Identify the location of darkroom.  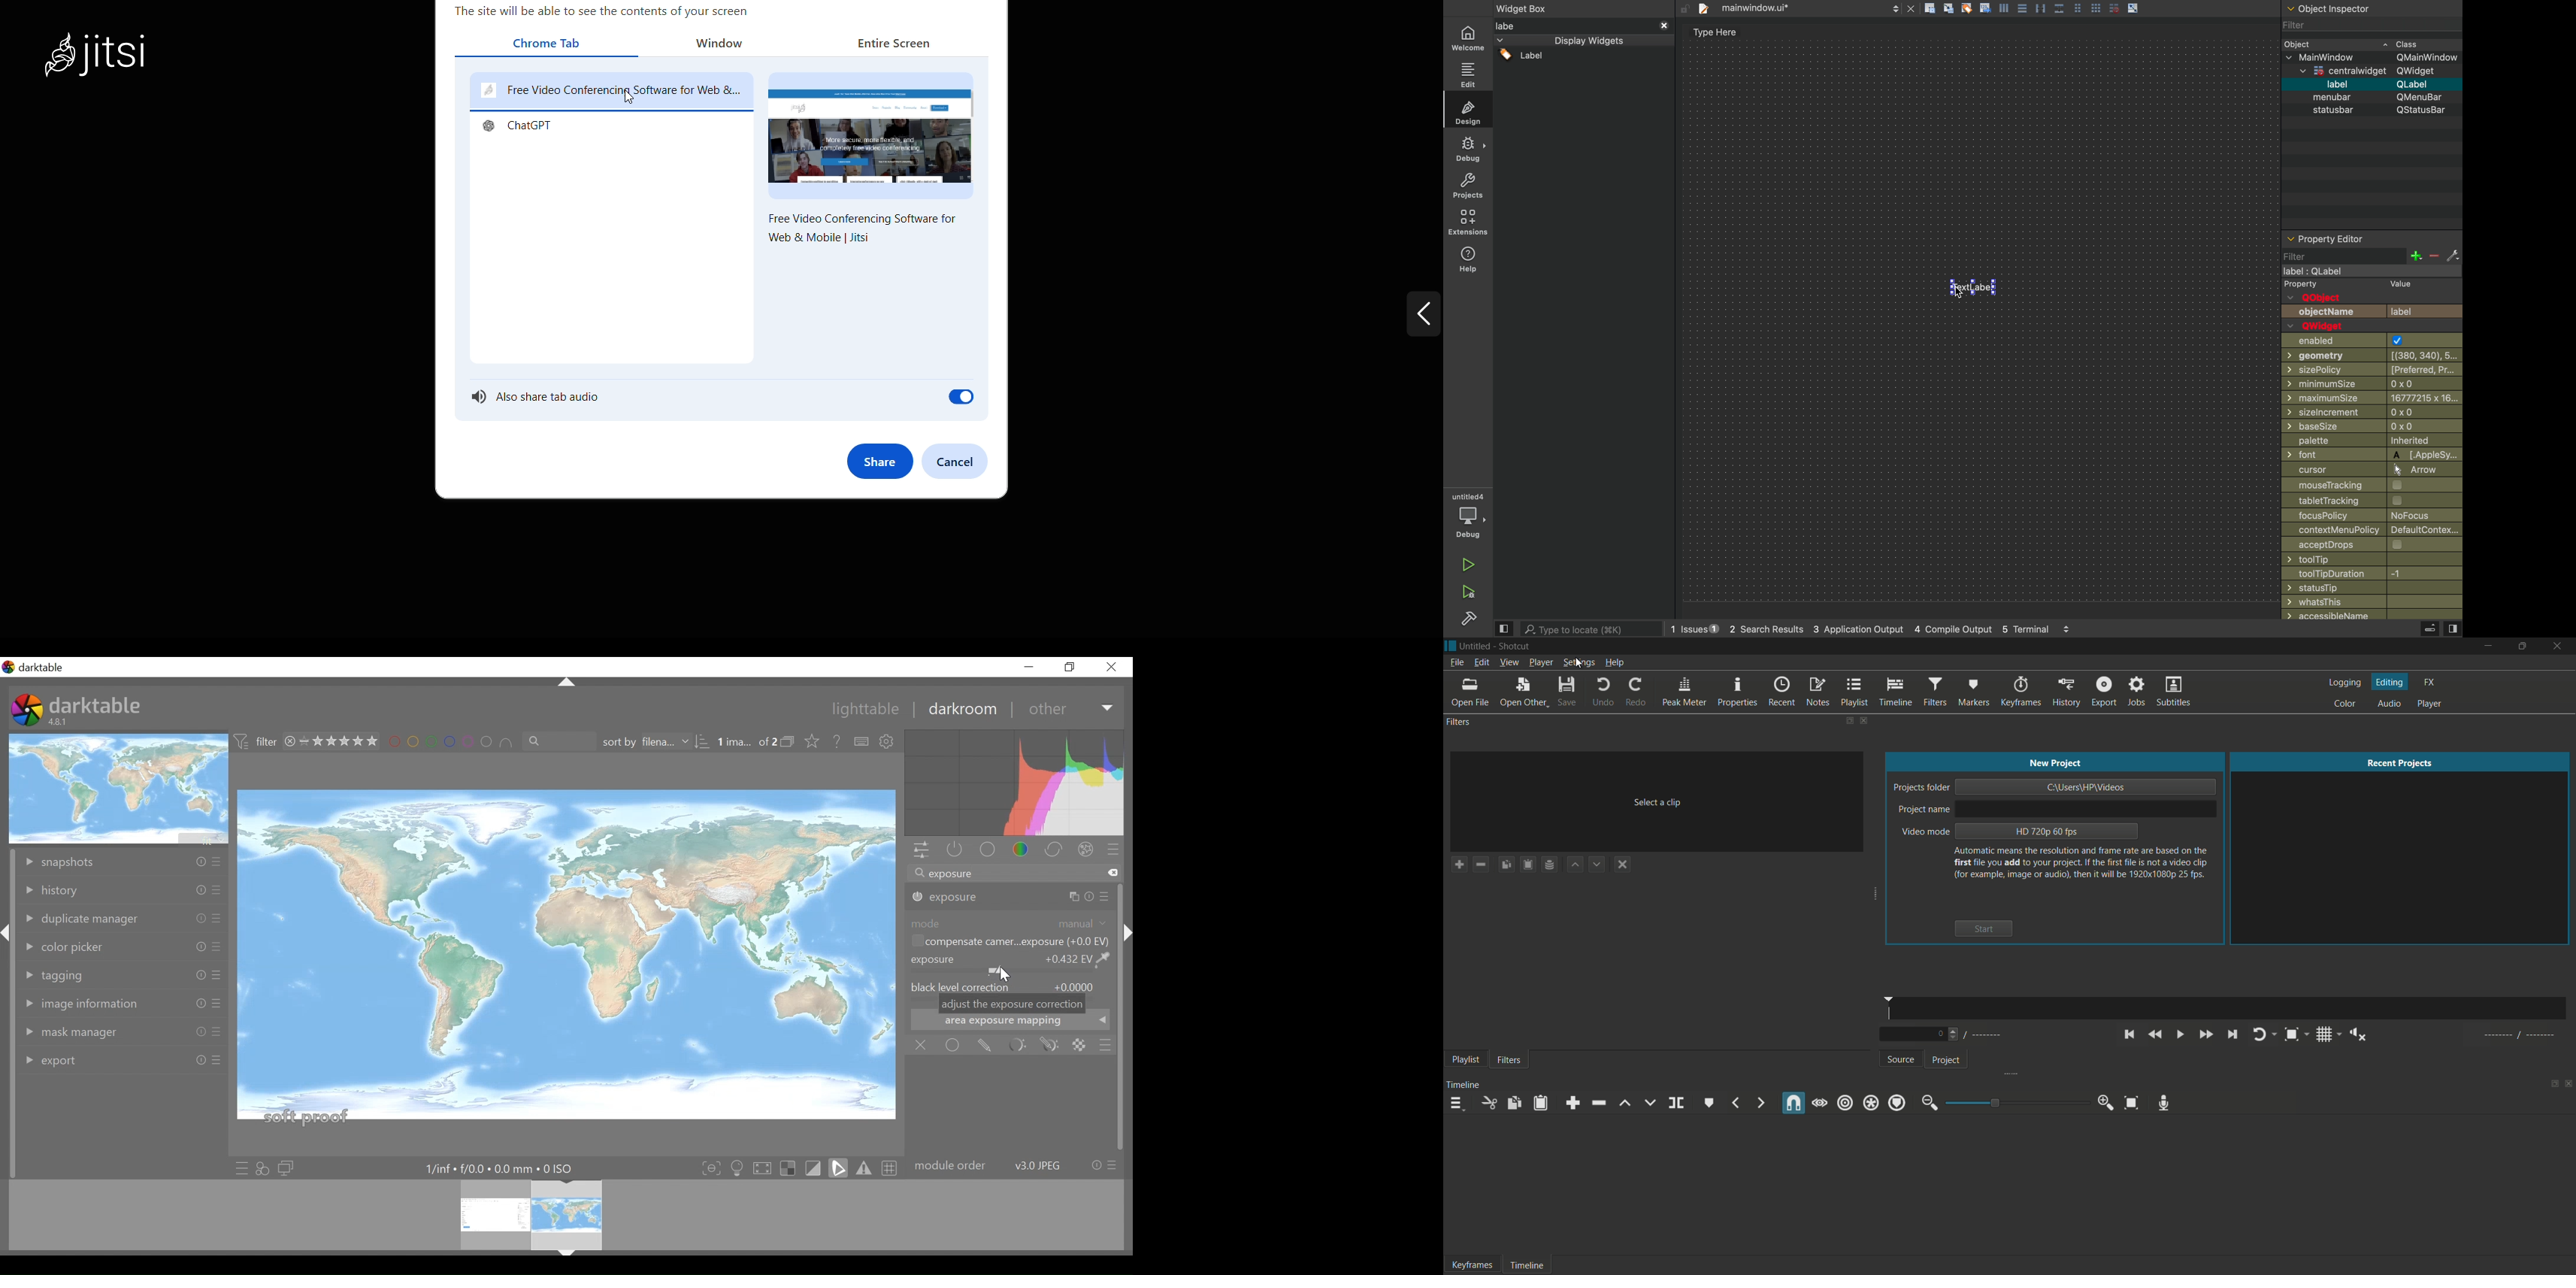
(962, 709).